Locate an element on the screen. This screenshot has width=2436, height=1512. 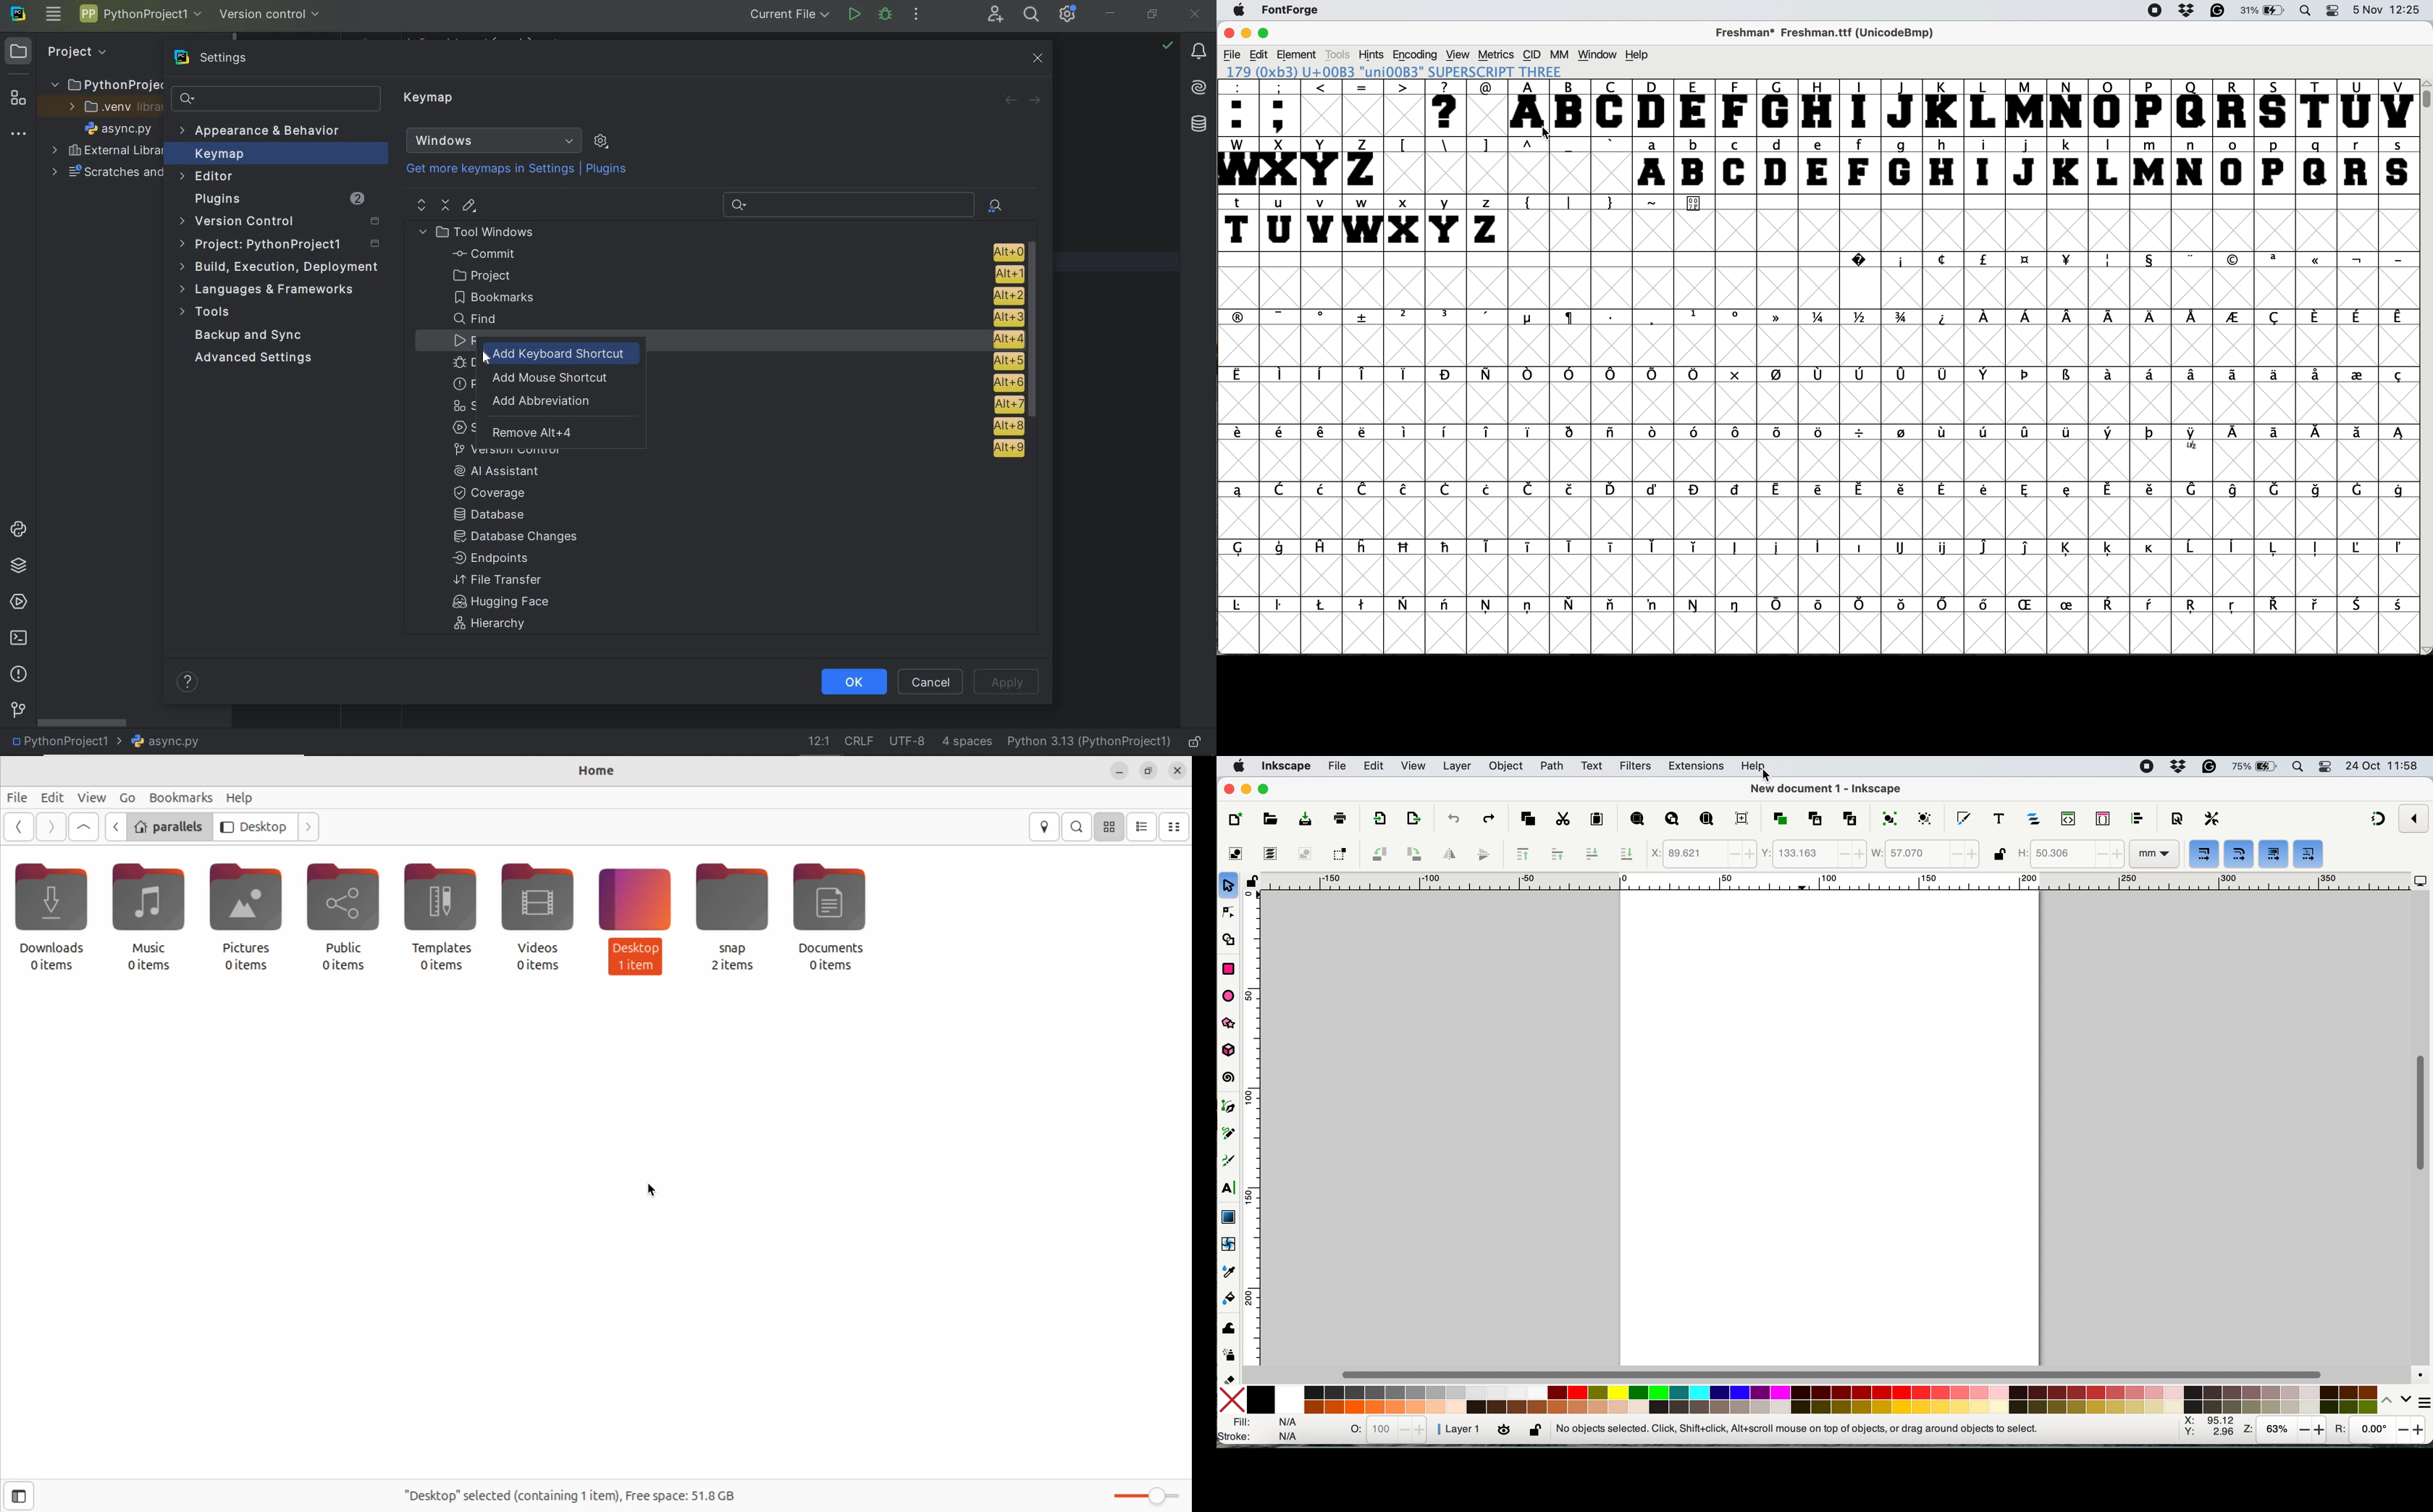
symbol is located at coordinates (2357, 374).